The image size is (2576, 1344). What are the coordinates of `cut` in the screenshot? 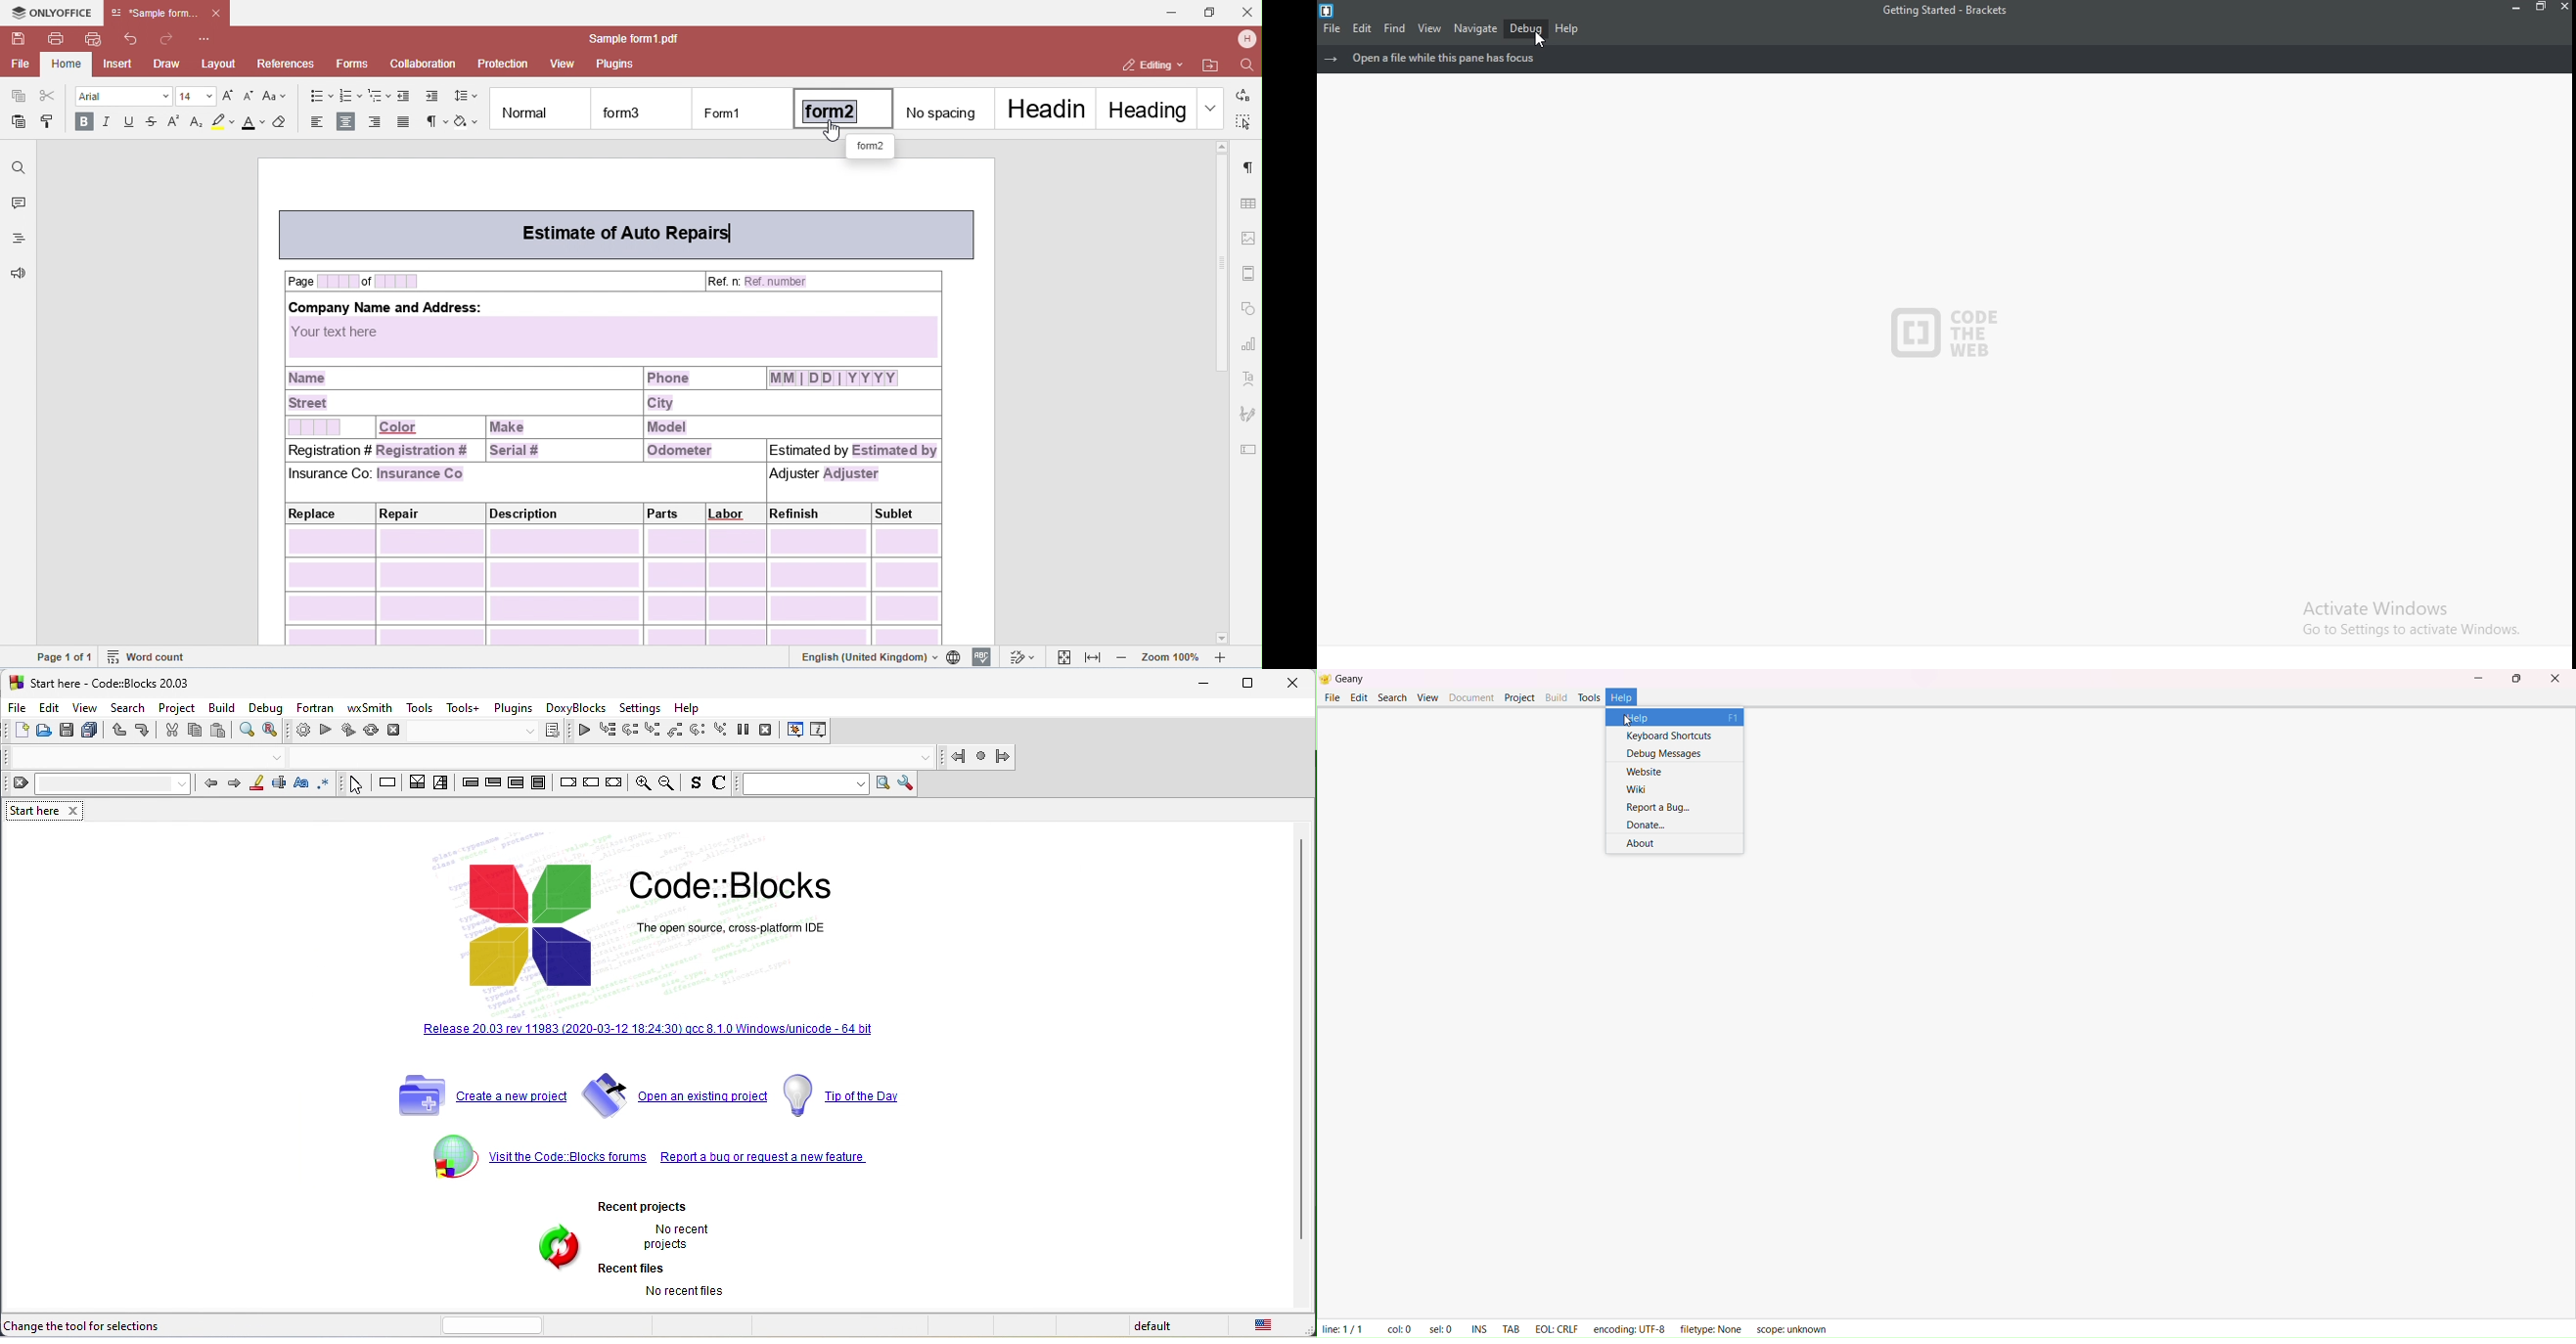 It's located at (172, 732).